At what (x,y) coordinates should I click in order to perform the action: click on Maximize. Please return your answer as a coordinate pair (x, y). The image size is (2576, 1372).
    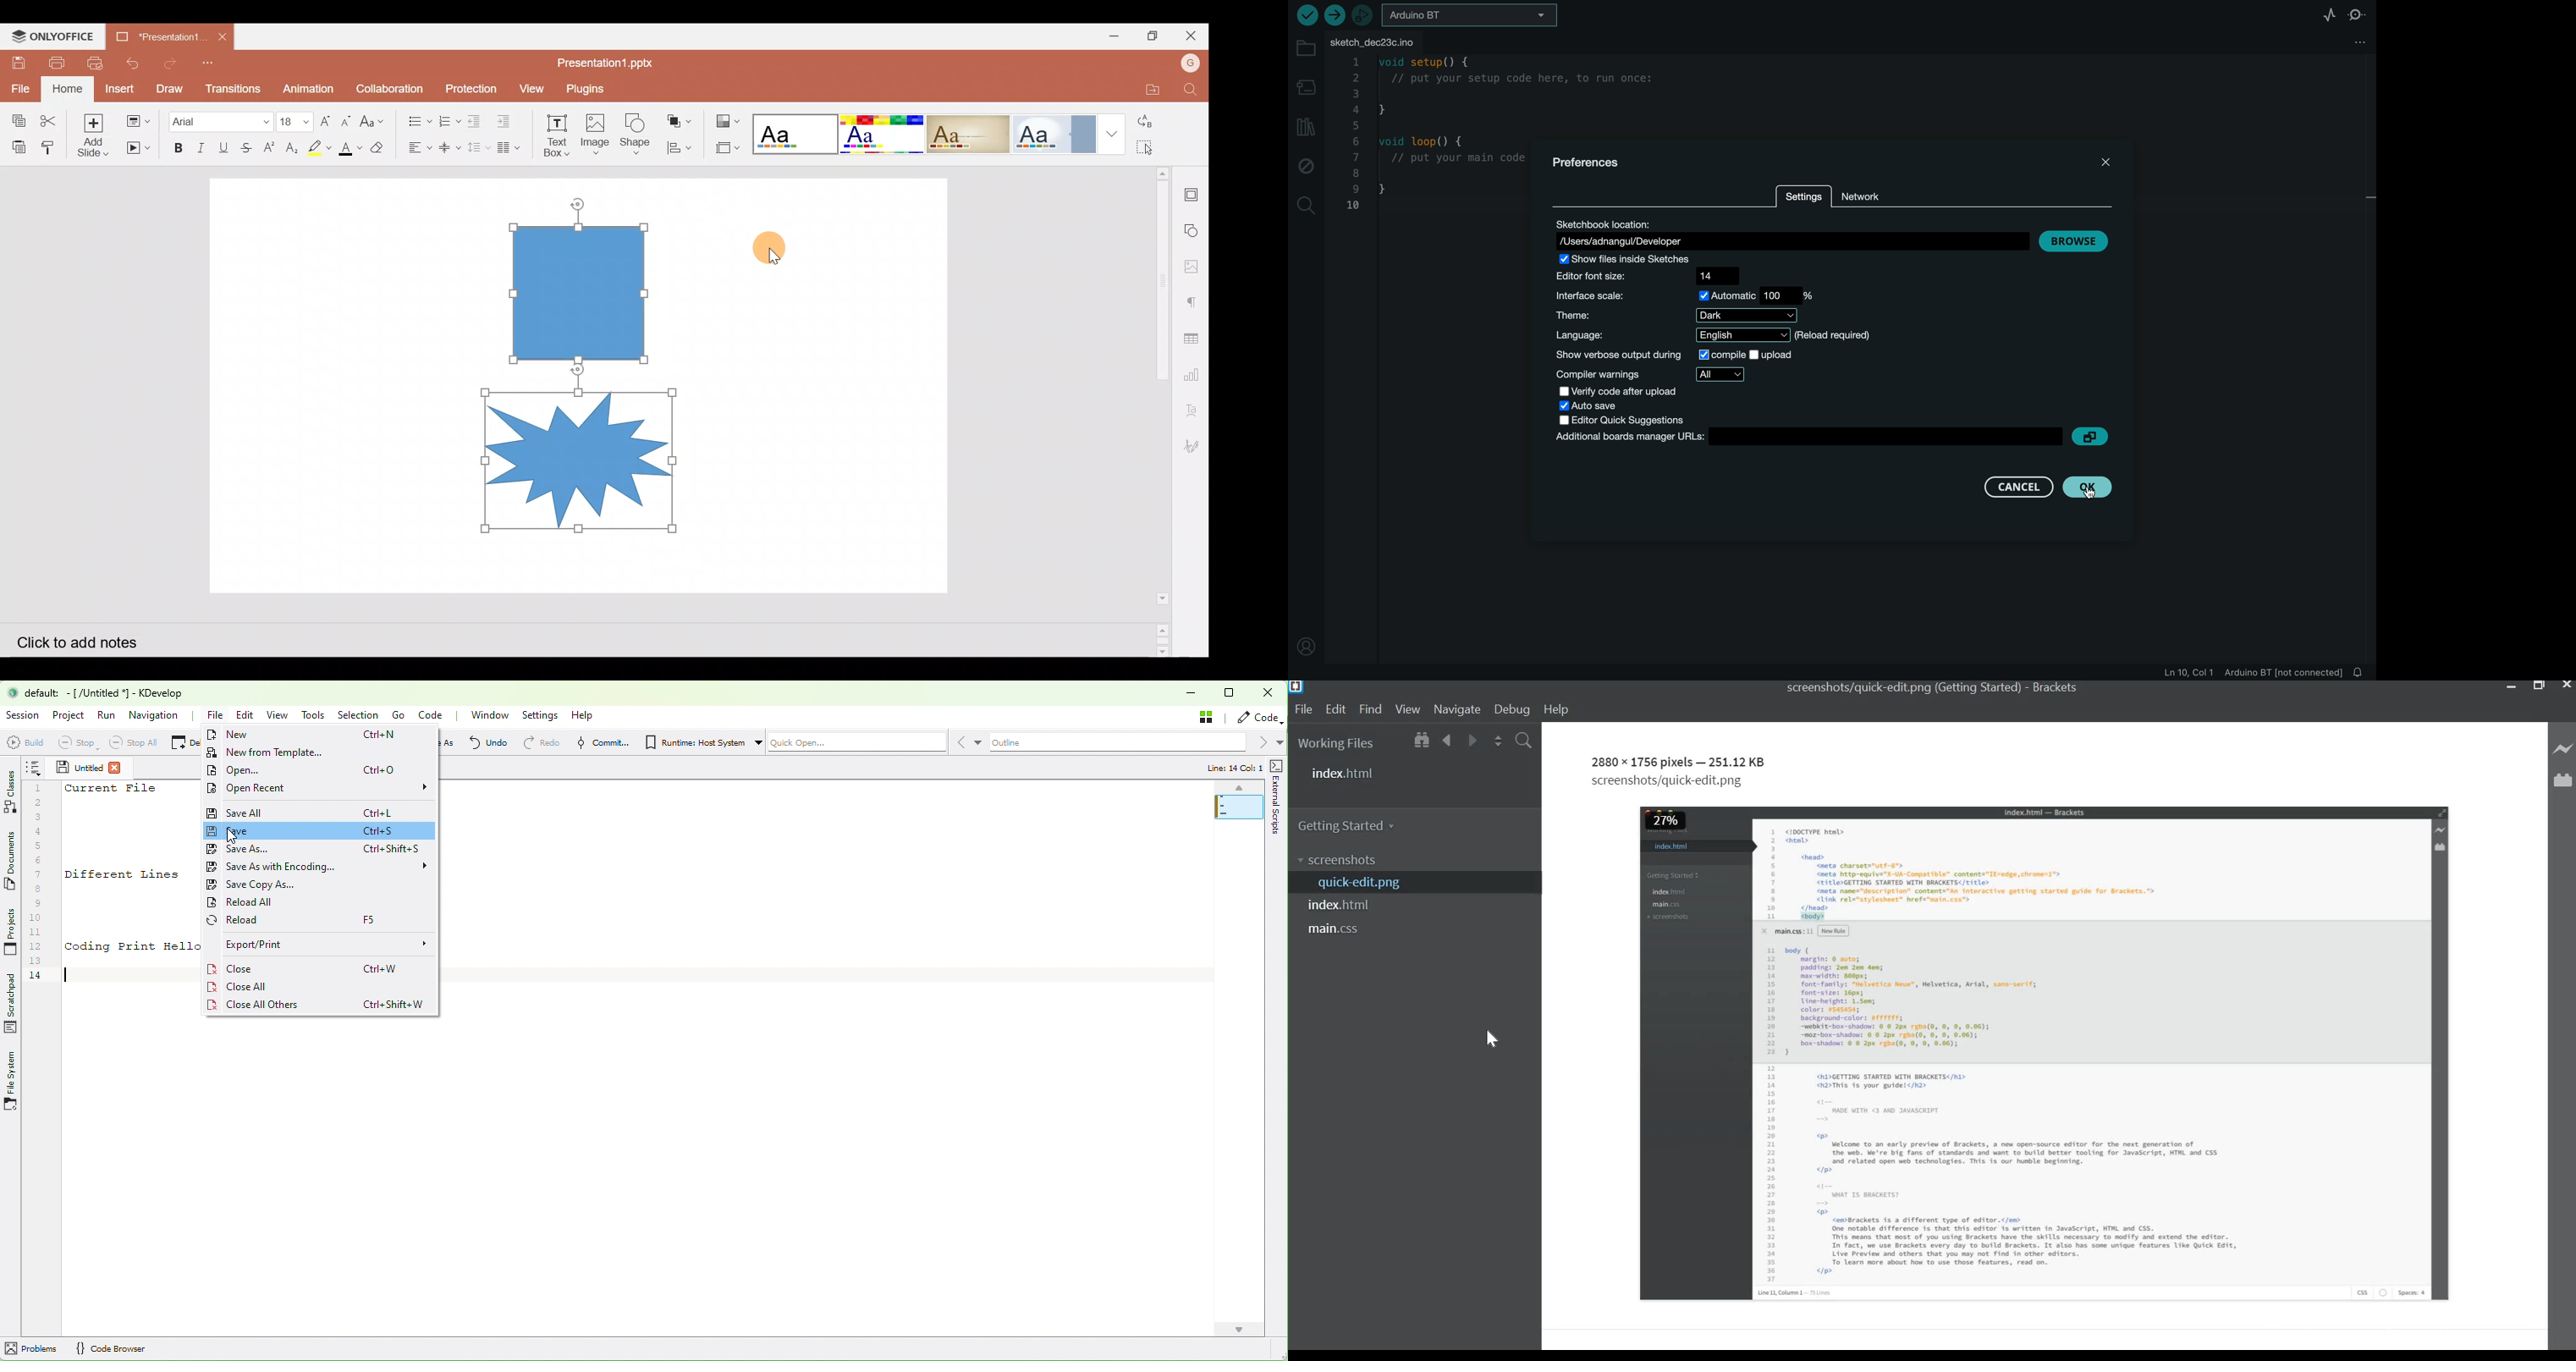
    Looking at the image, I should click on (1156, 35).